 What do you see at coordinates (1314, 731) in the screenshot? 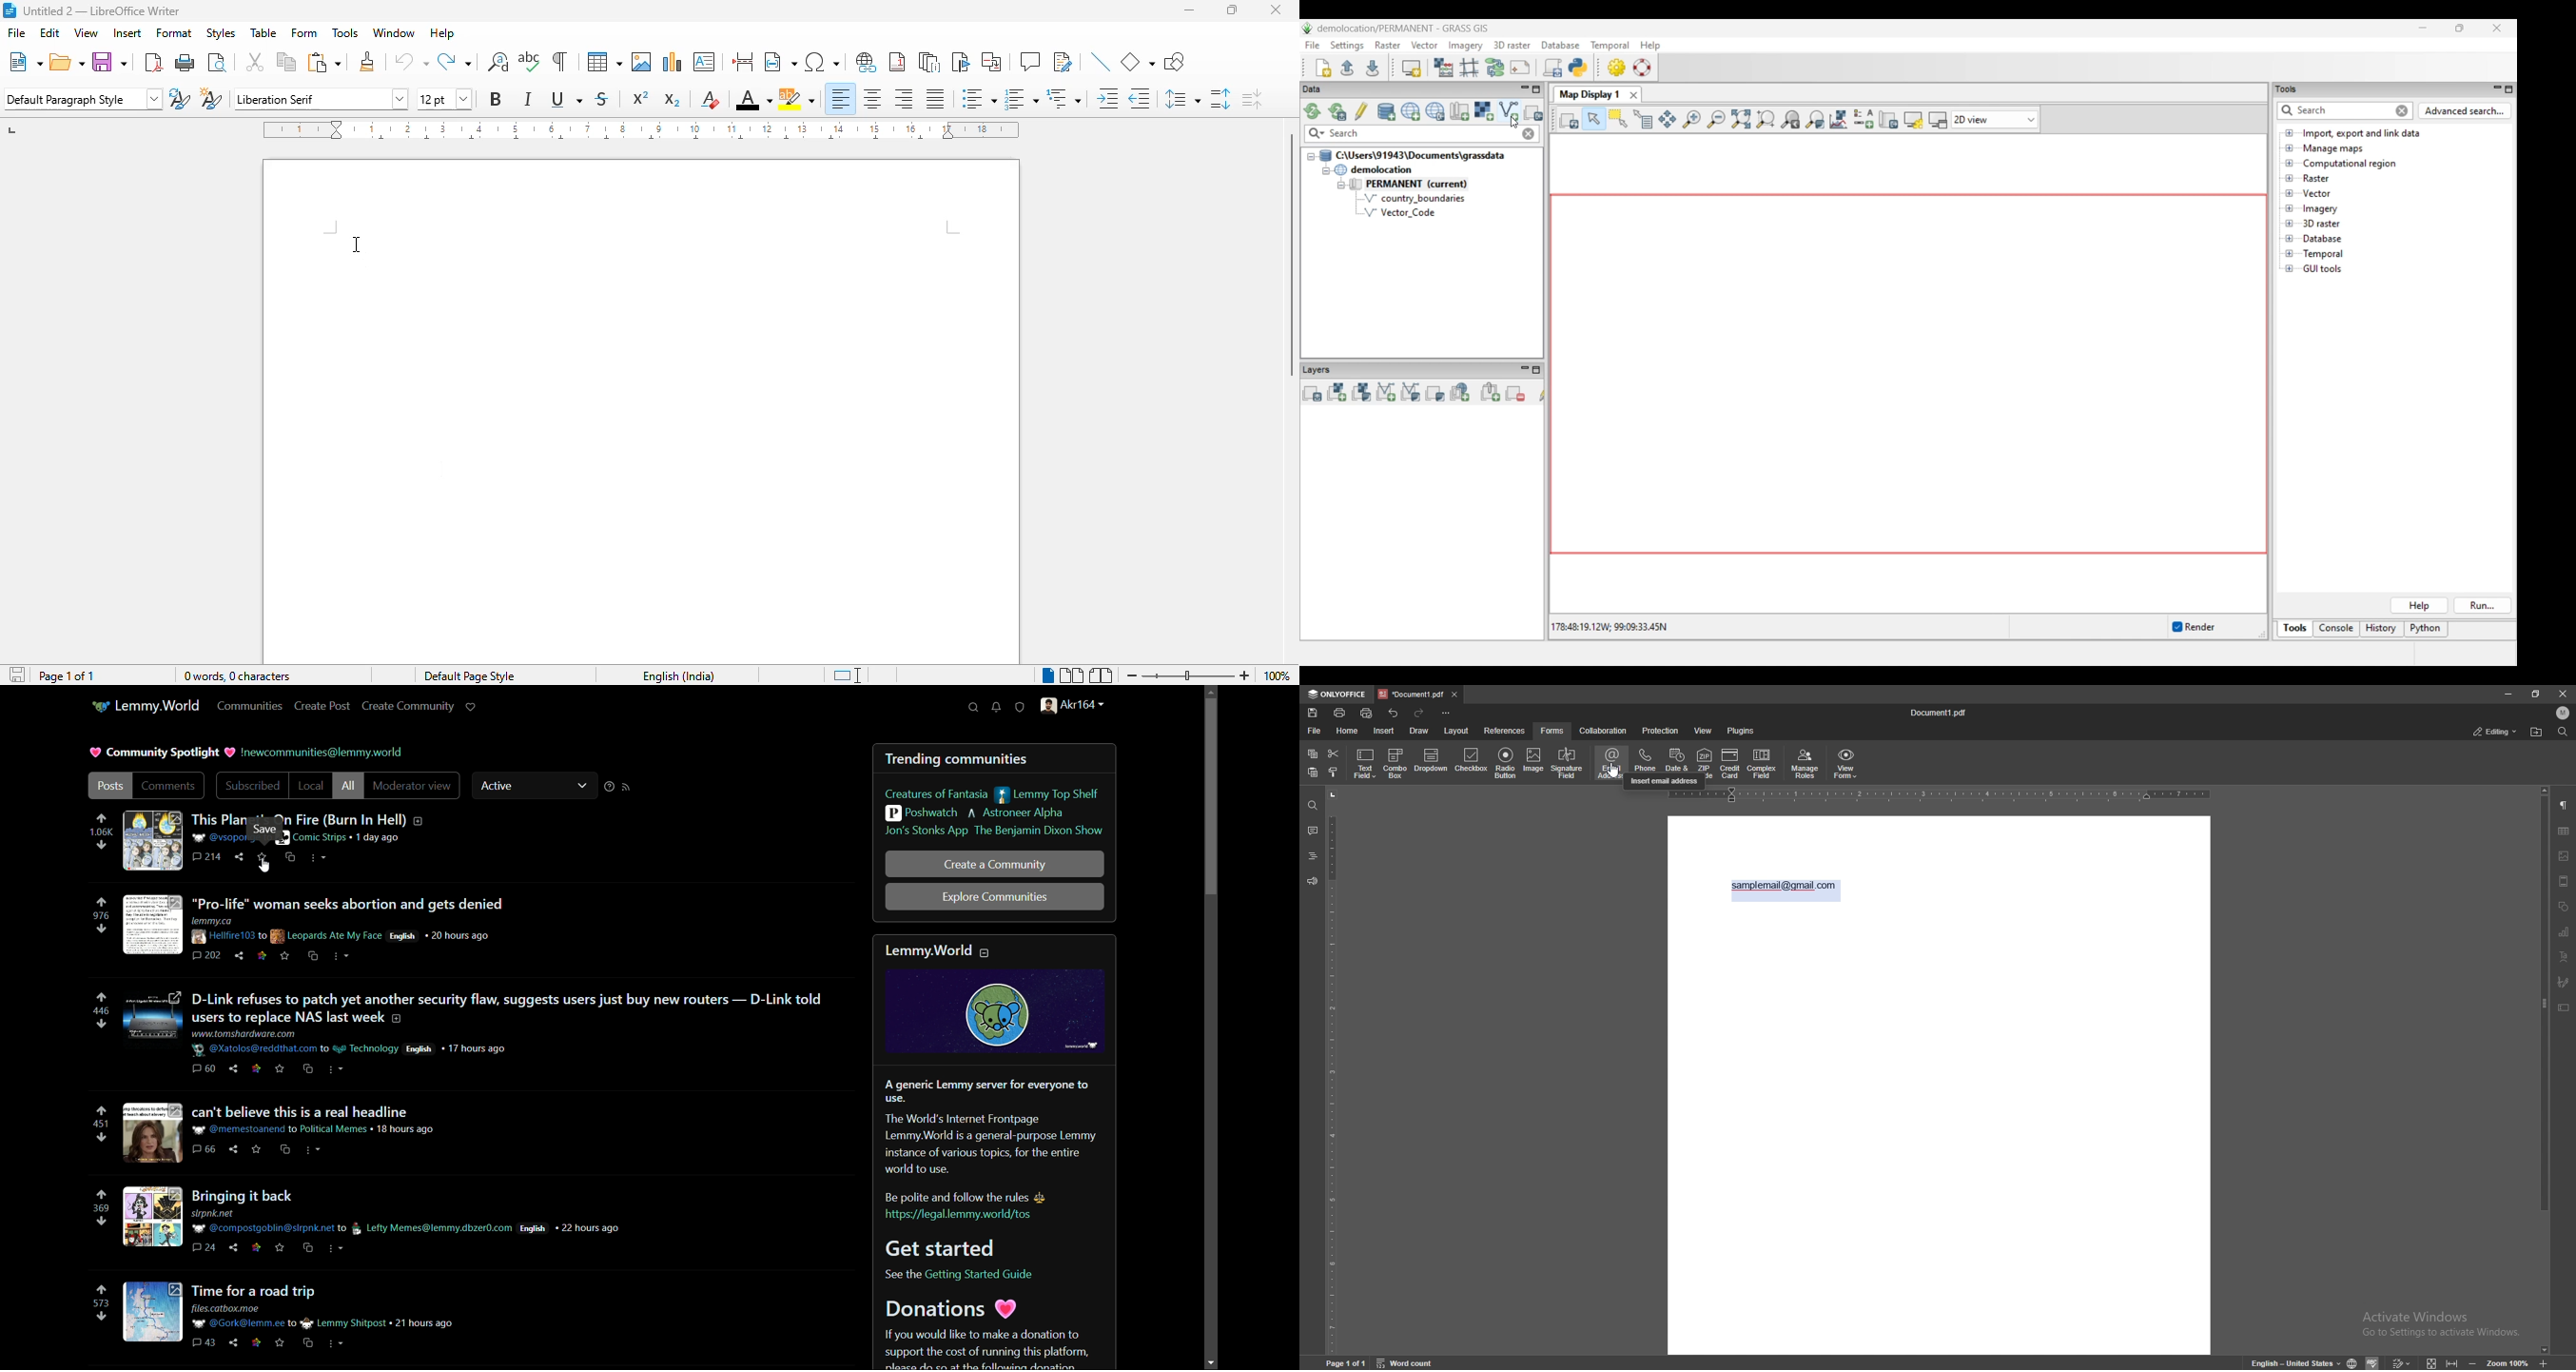
I see `file` at bounding box center [1314, 731].